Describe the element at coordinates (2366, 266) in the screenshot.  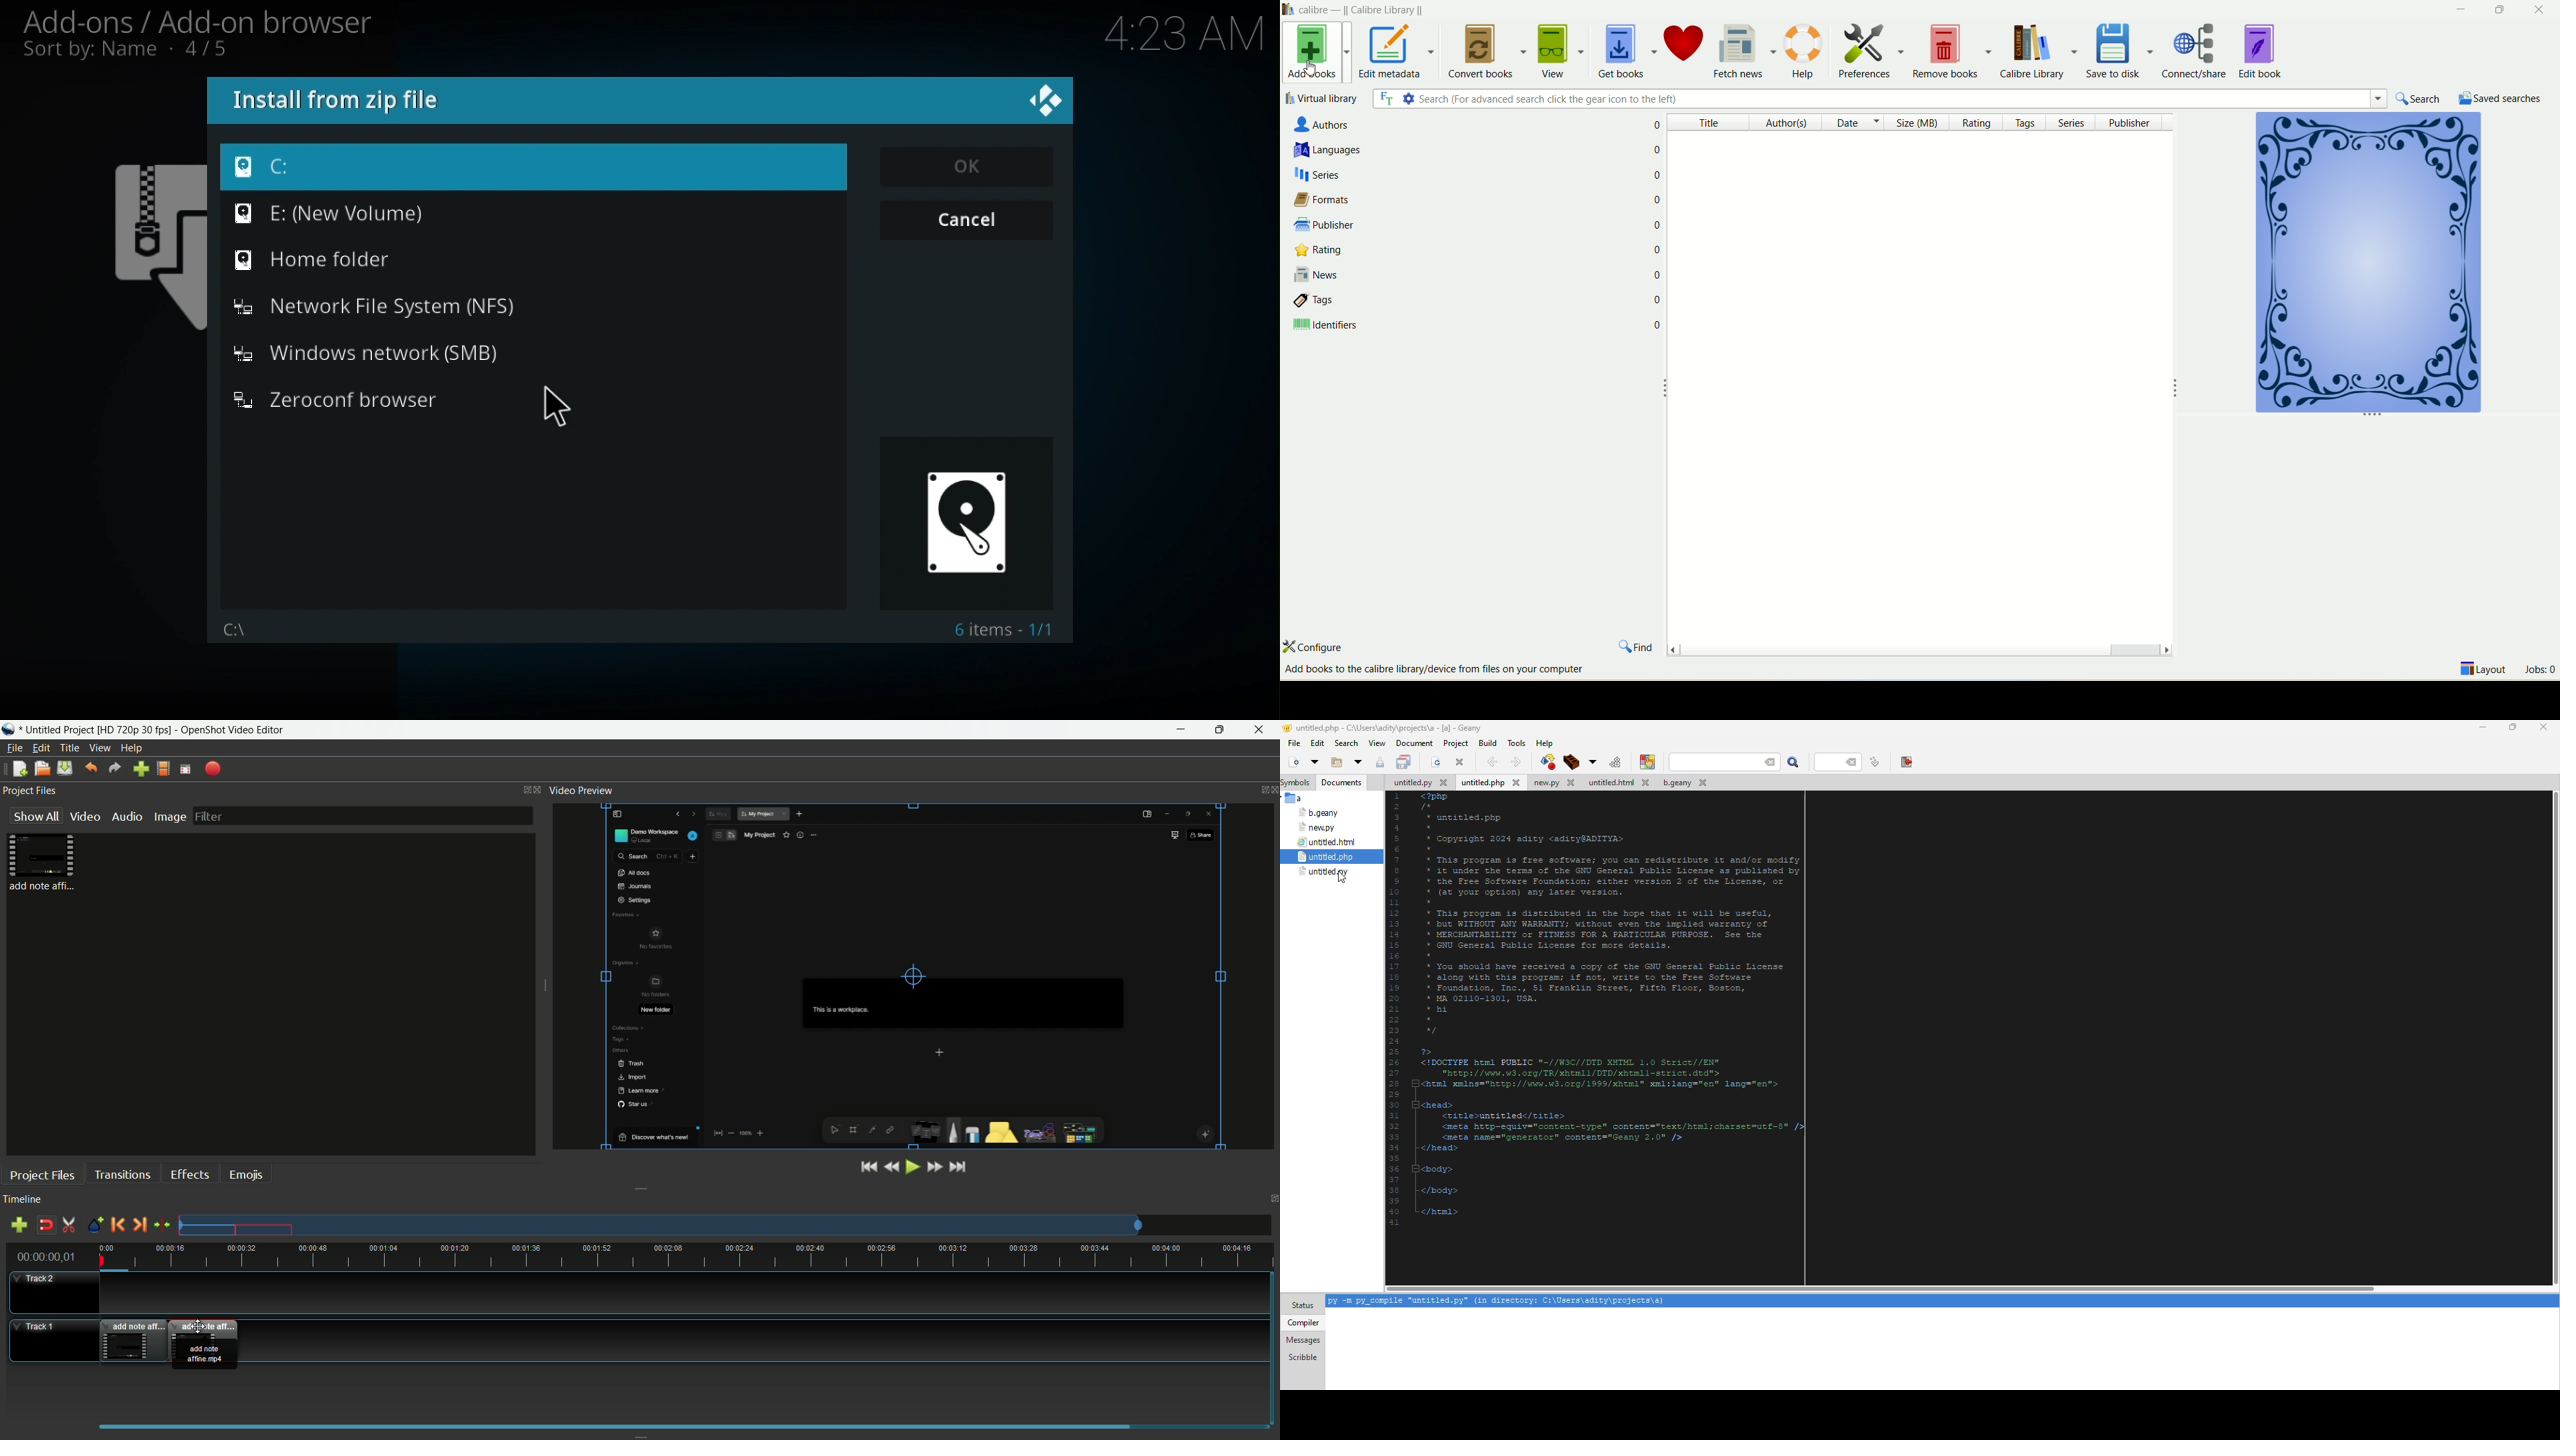
I see `book` at that location.